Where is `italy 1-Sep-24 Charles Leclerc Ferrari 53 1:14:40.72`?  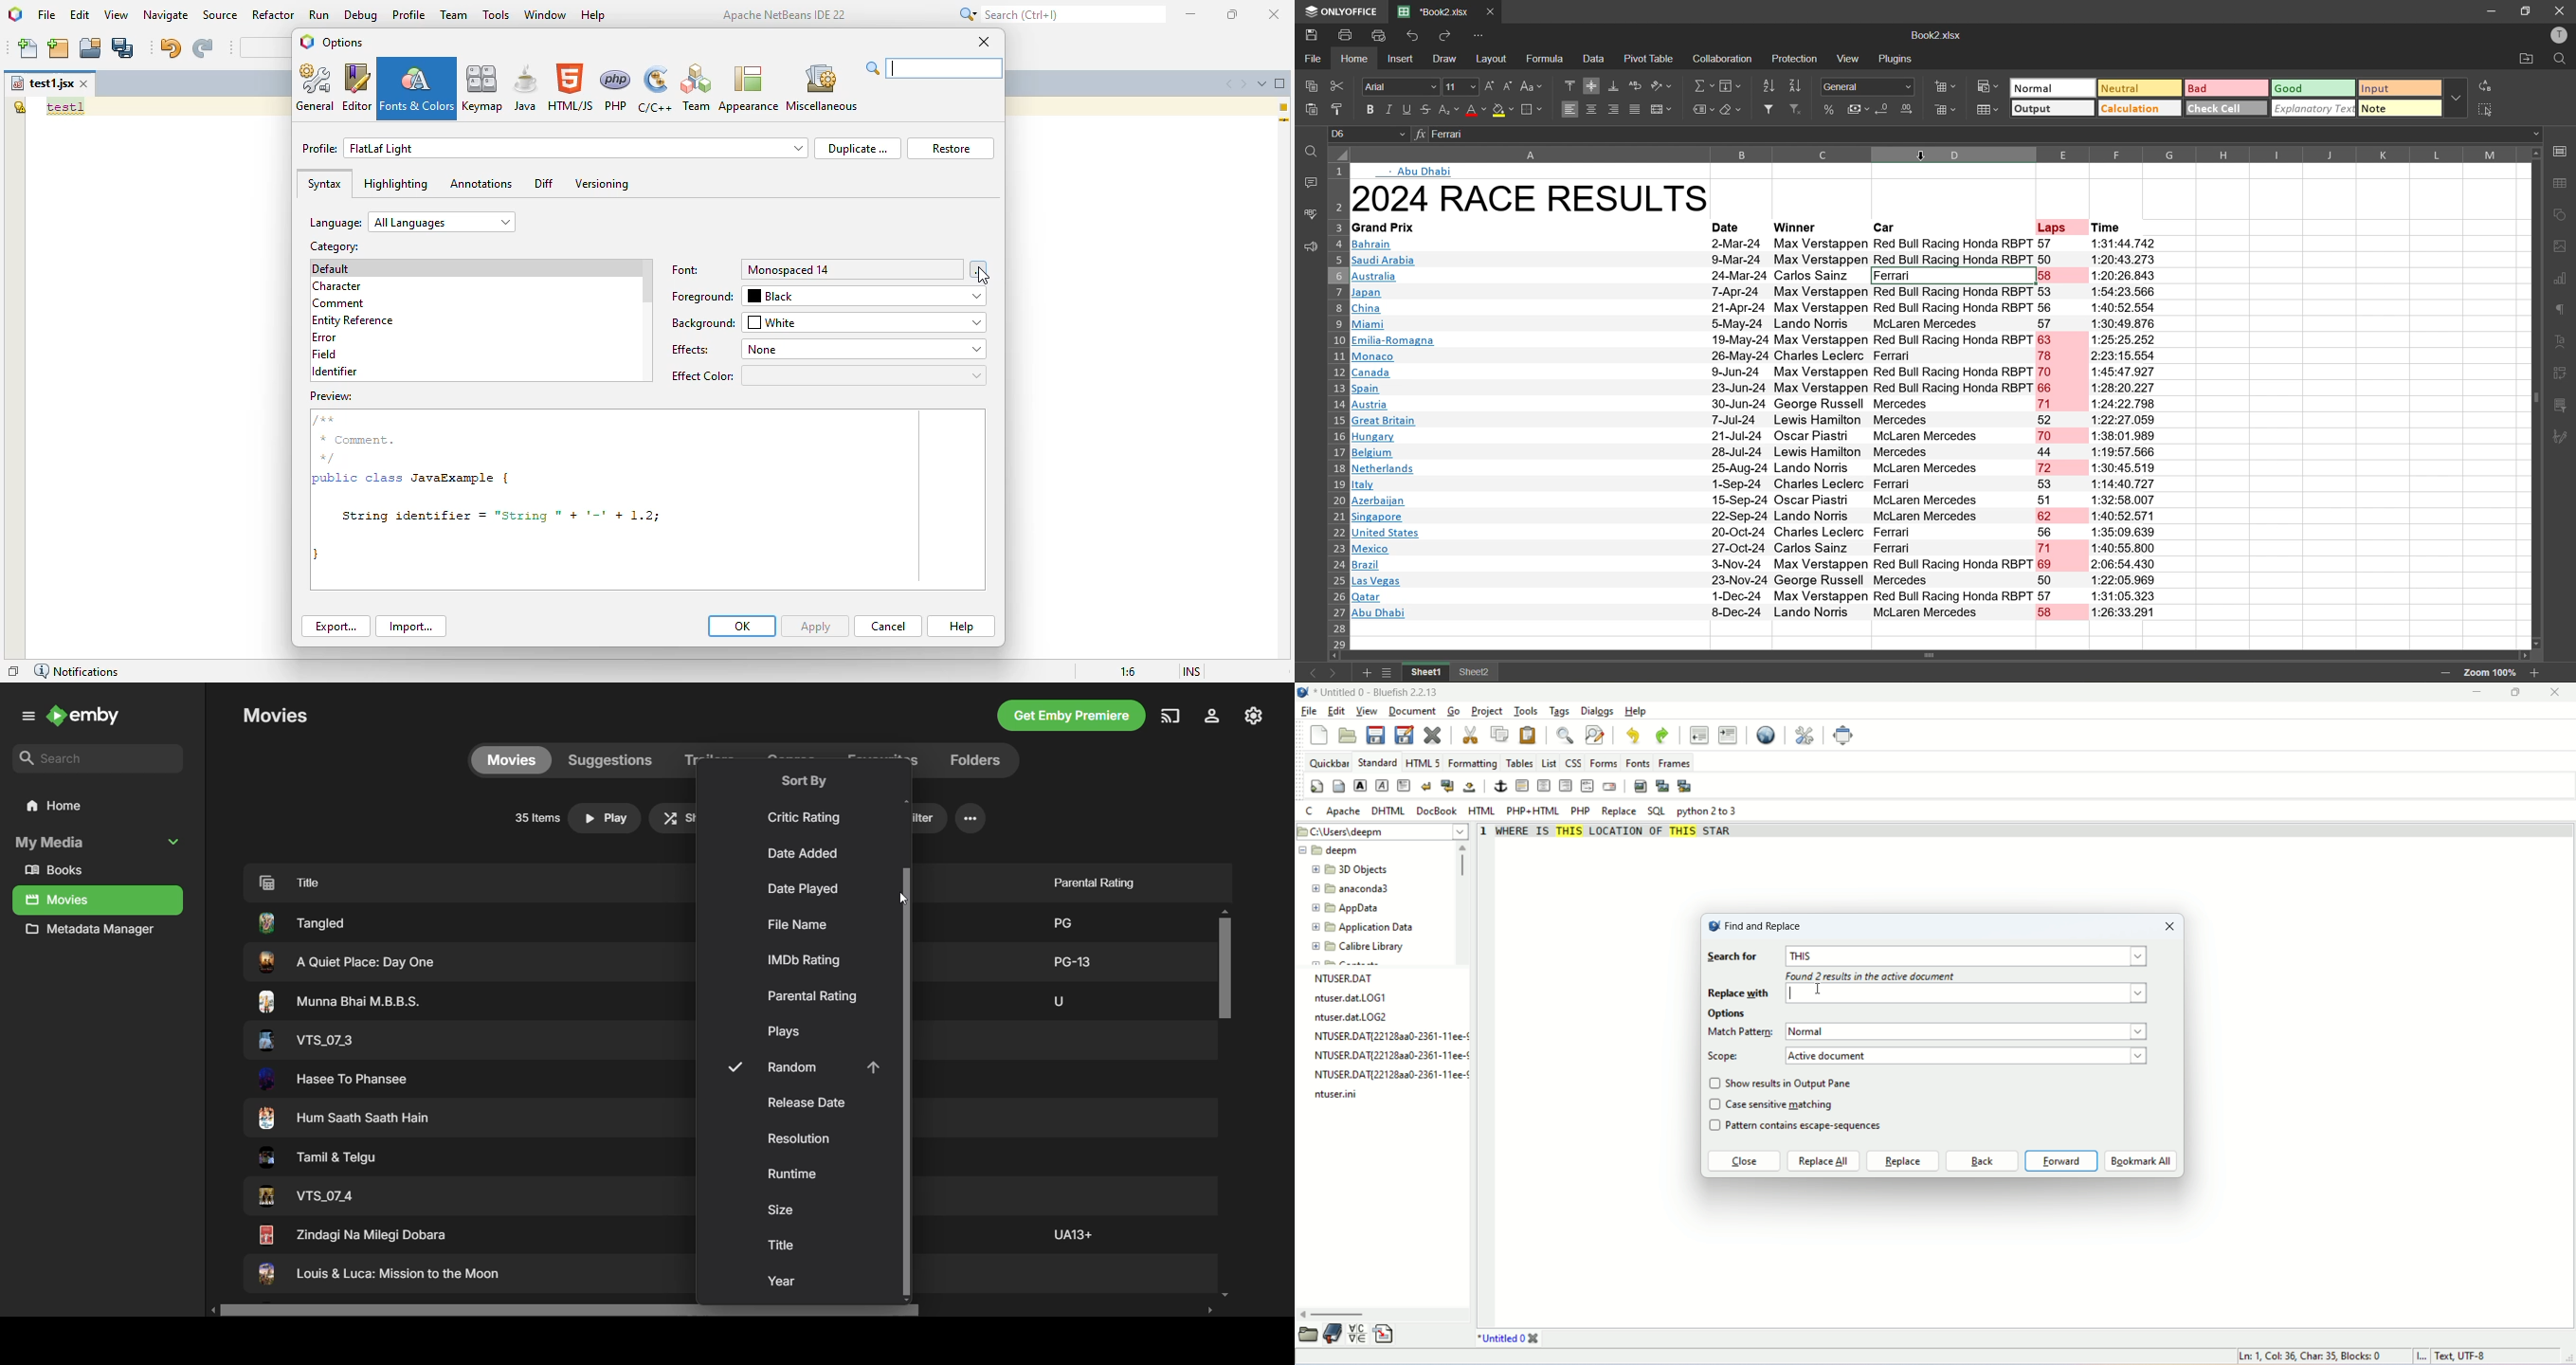 italy 1-Sep-24 Charles Leclerc Ferrari 53 1:14:40.72 is located at coordinates (1751, 485).